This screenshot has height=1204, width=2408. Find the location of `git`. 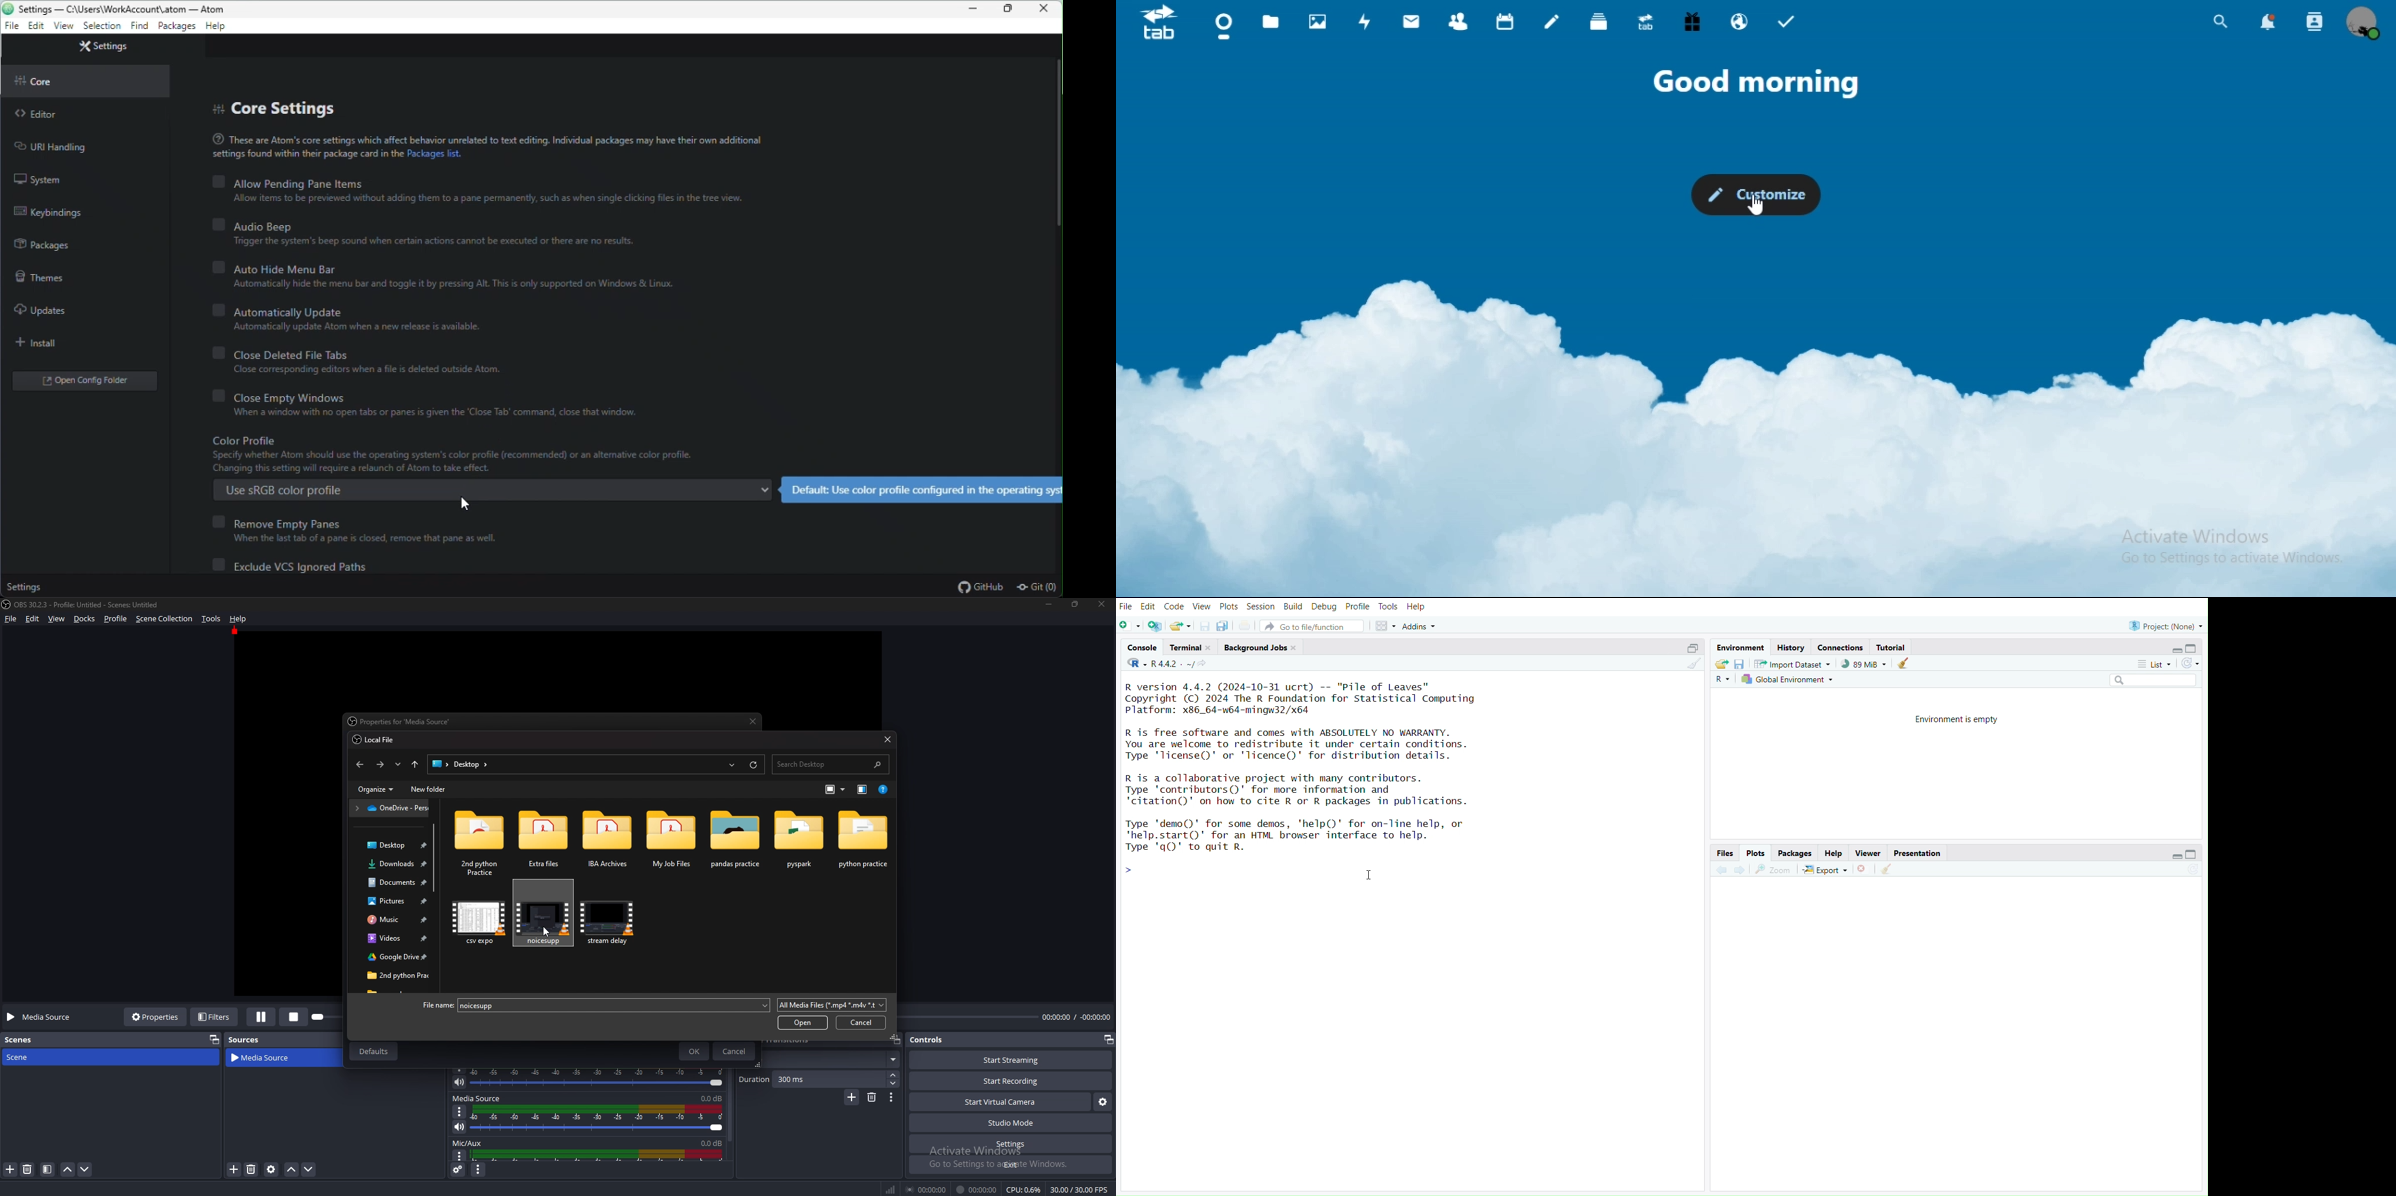

git is located at coordinates (1040, 588).